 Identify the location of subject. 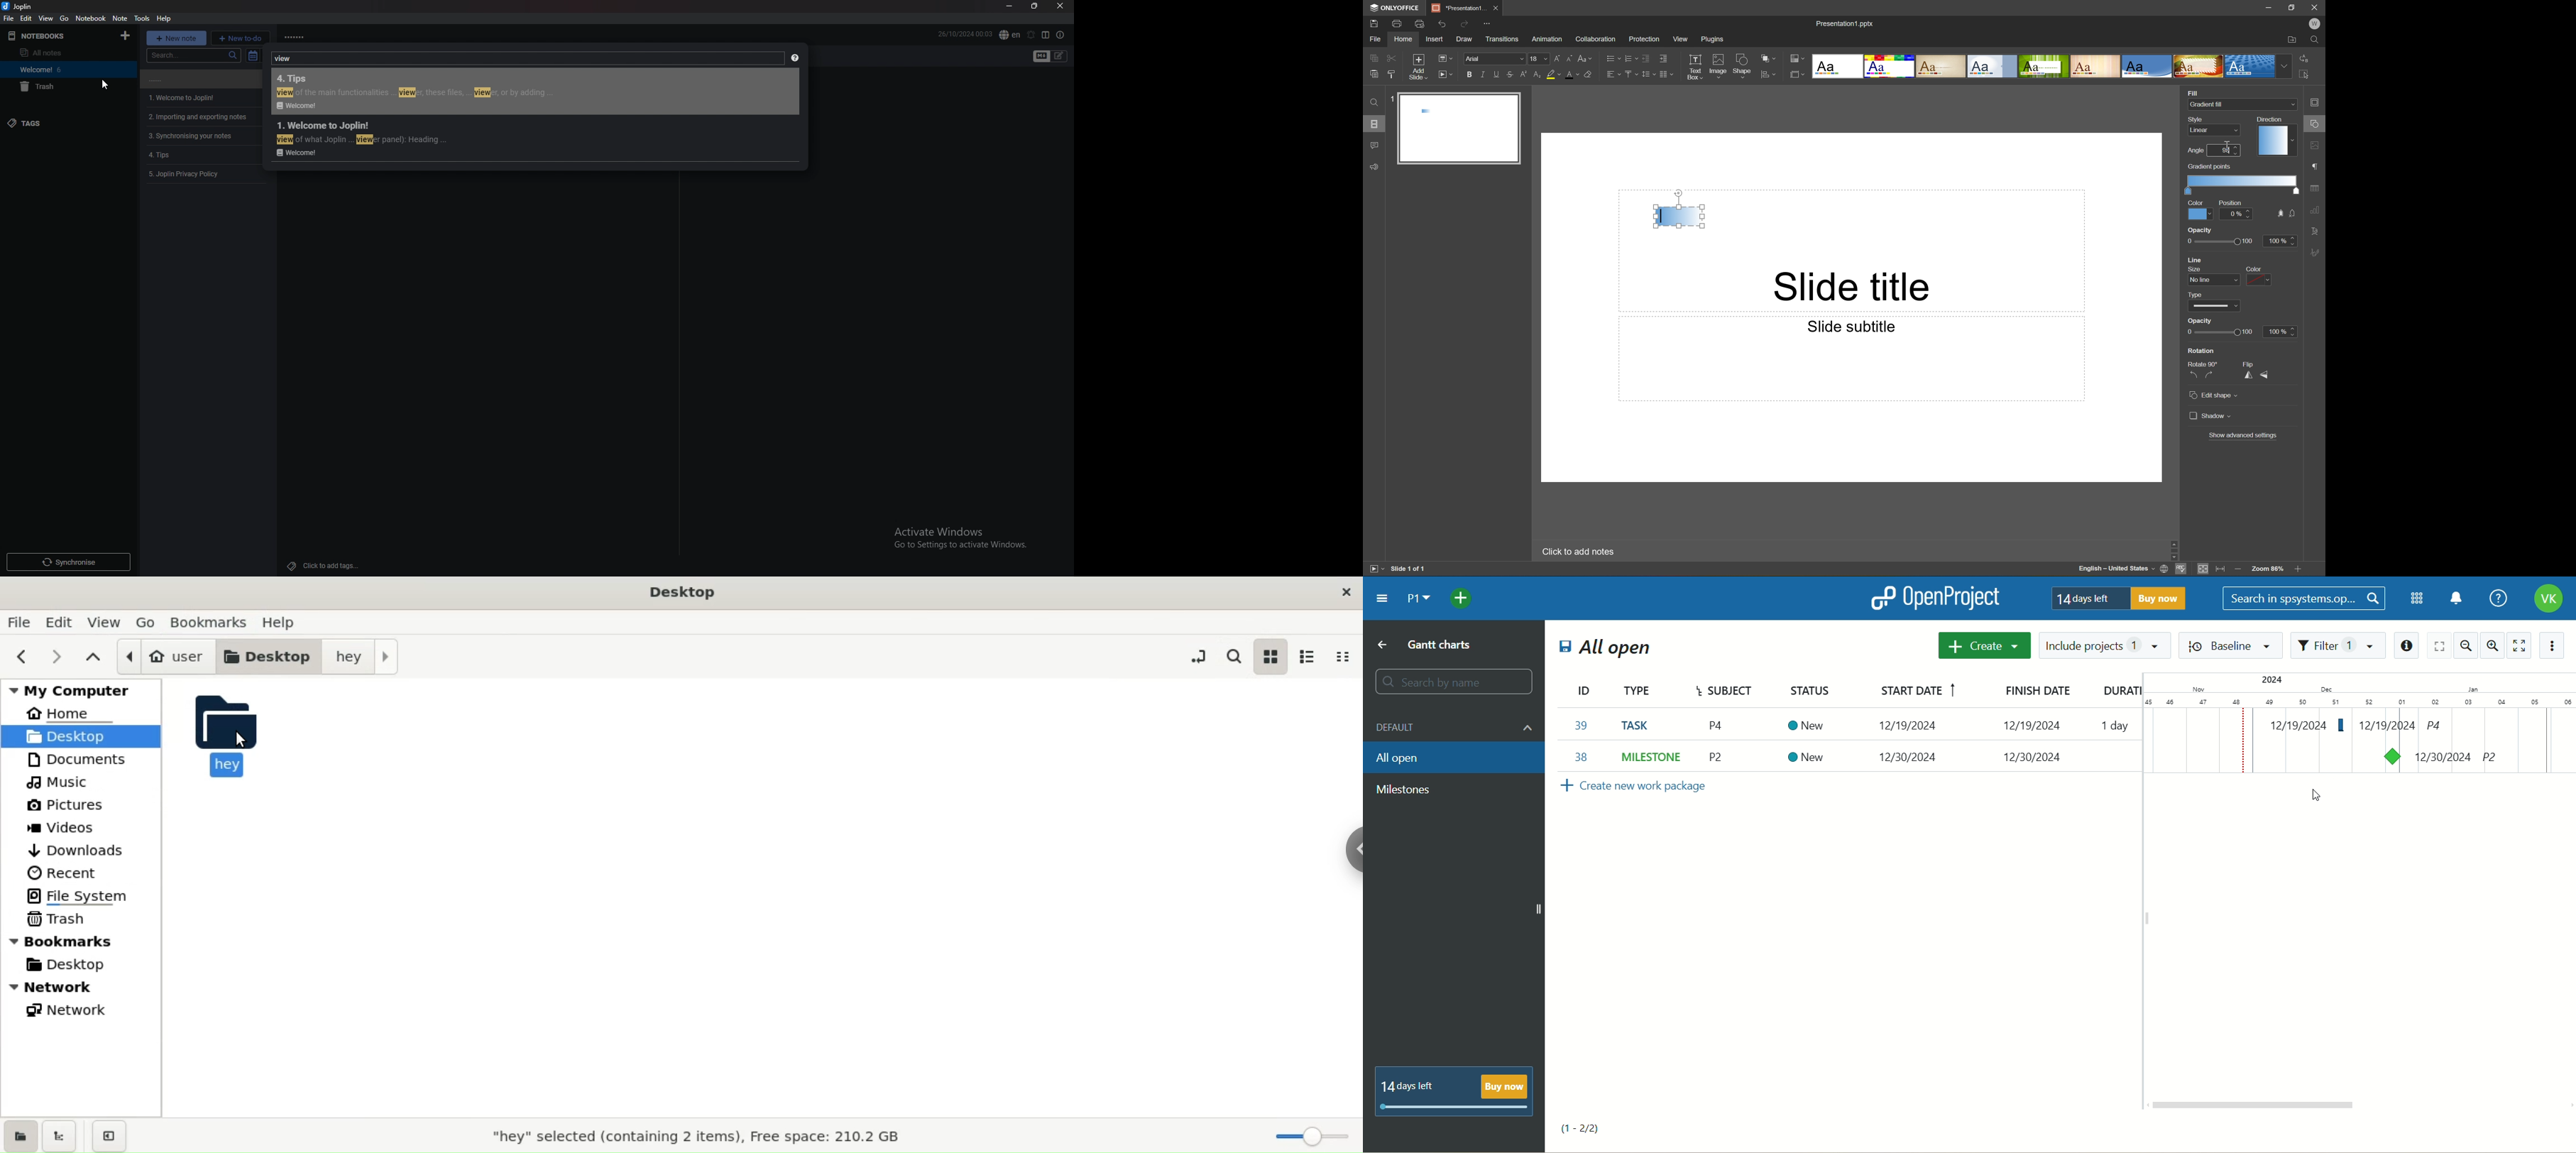
(1729, 689).